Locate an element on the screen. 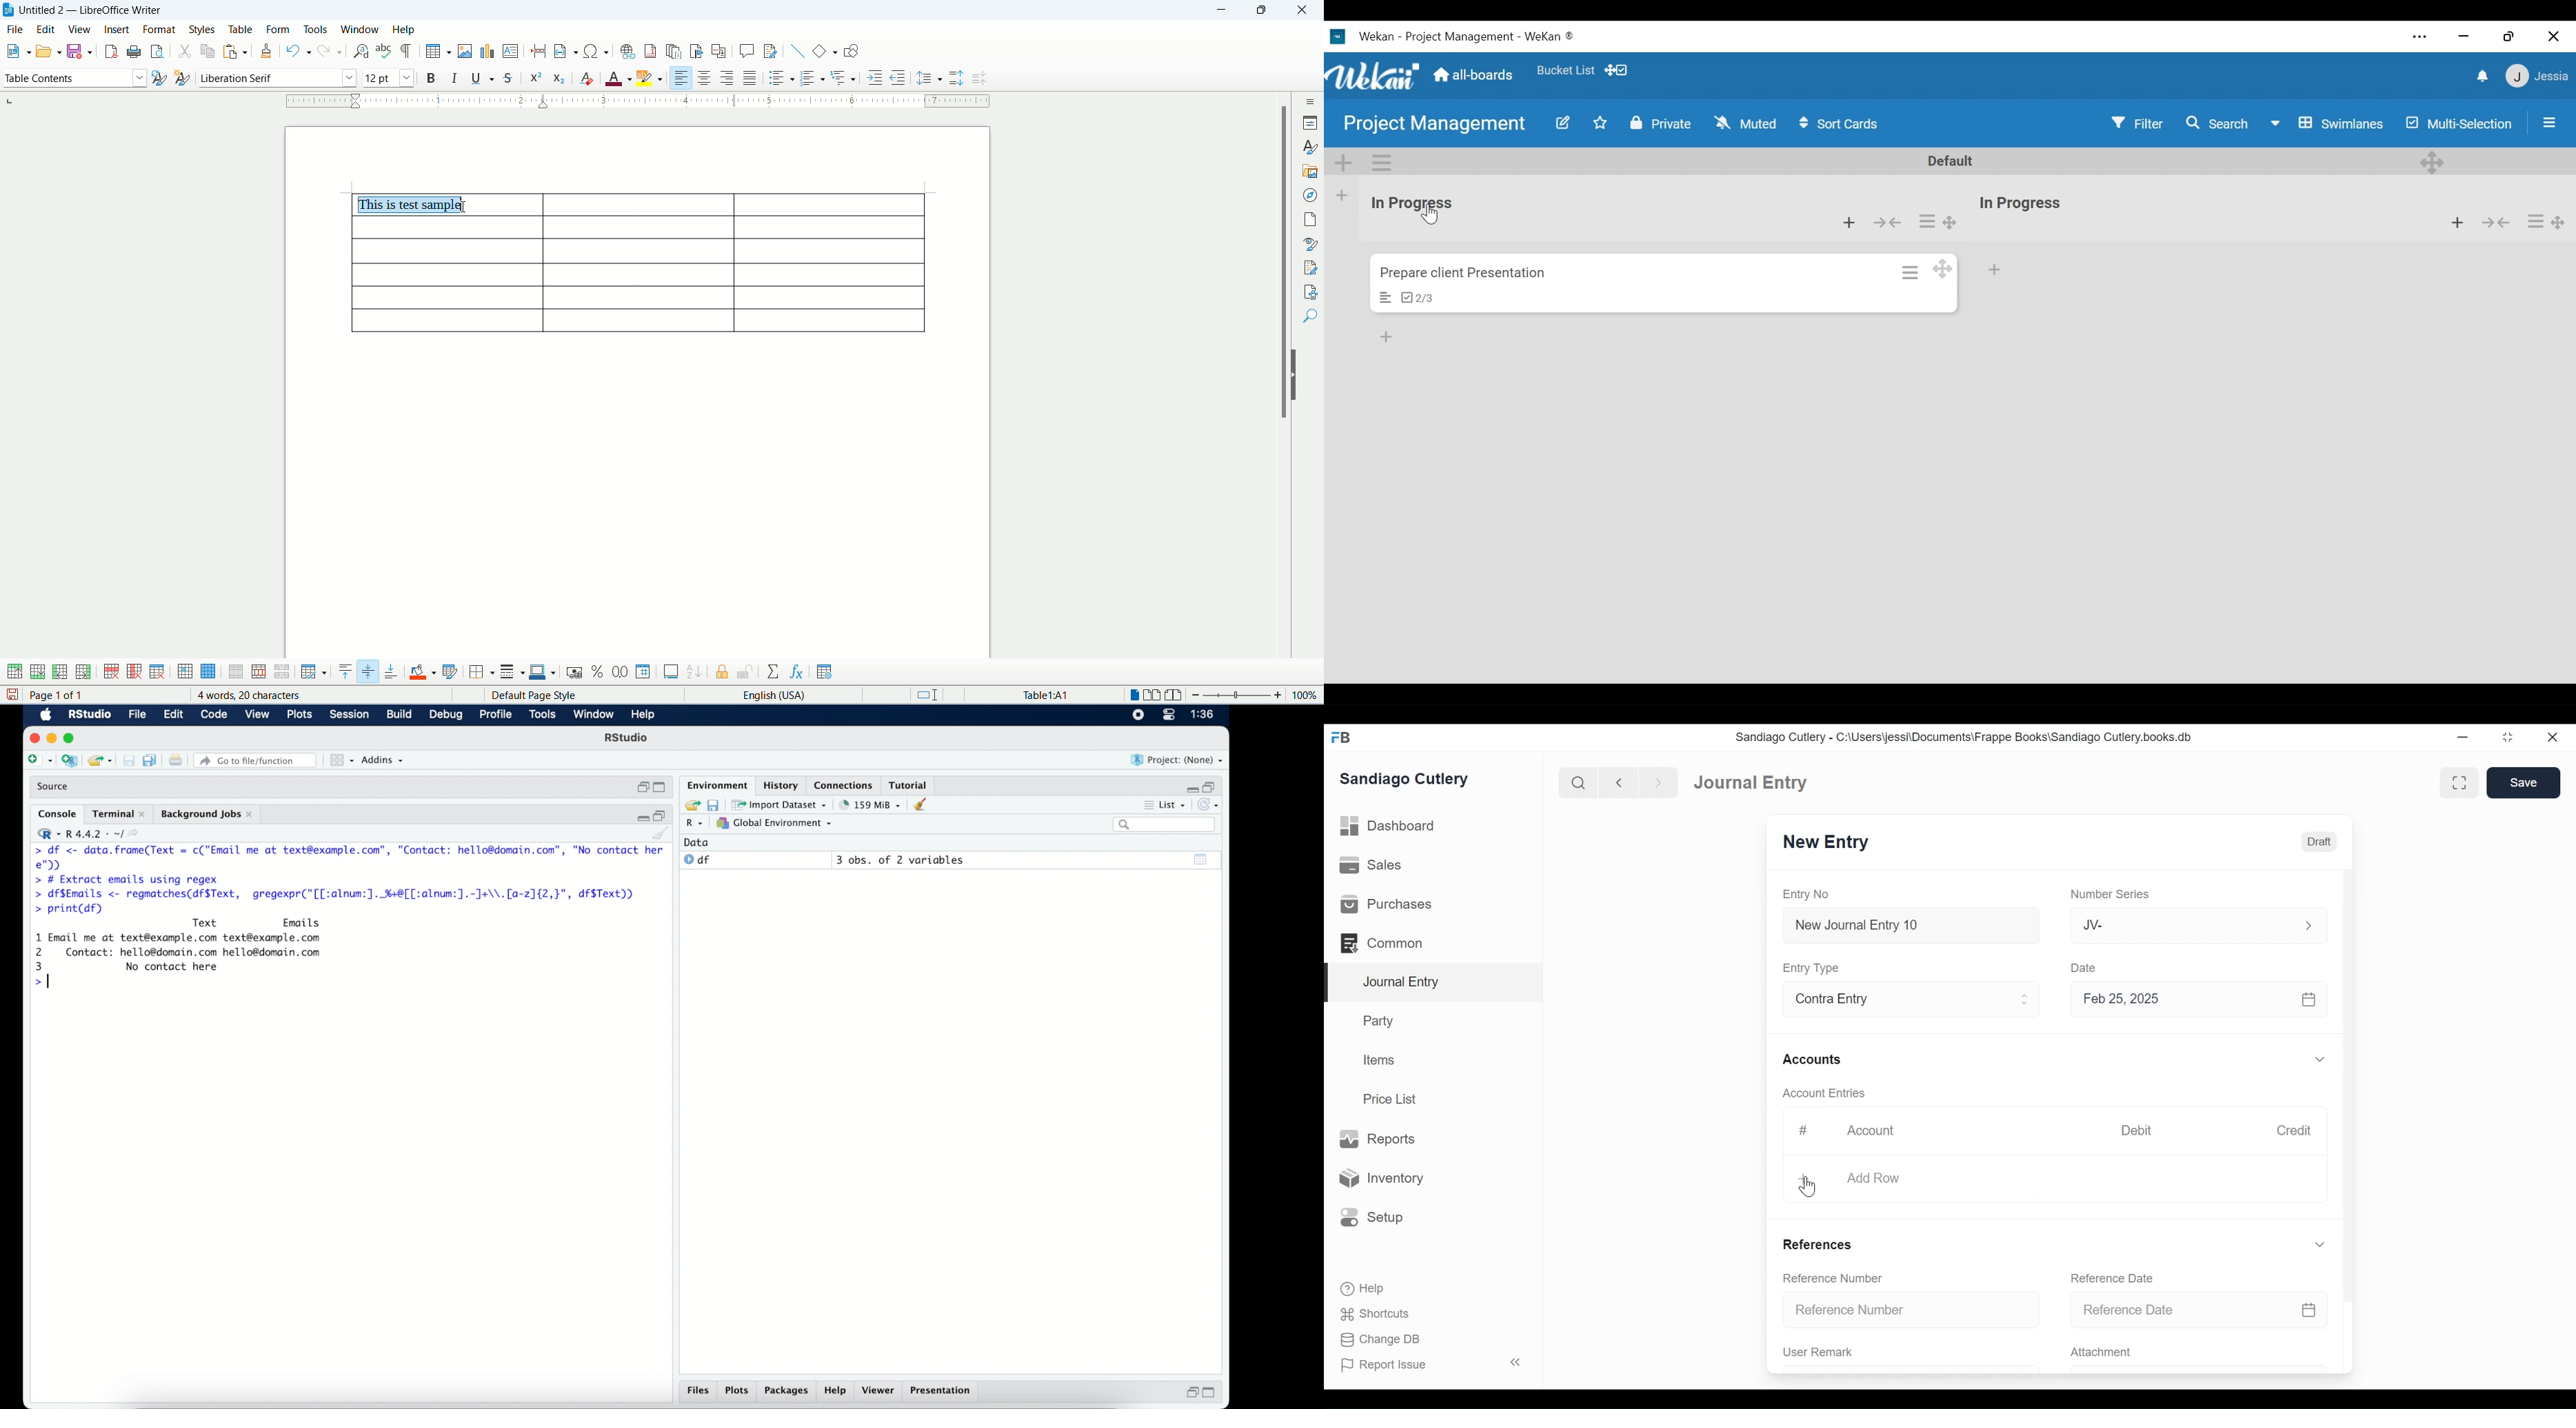 The width and height of the screenshot is (2576, 1428). Journal Entry is located at coordinates (1434, 982).